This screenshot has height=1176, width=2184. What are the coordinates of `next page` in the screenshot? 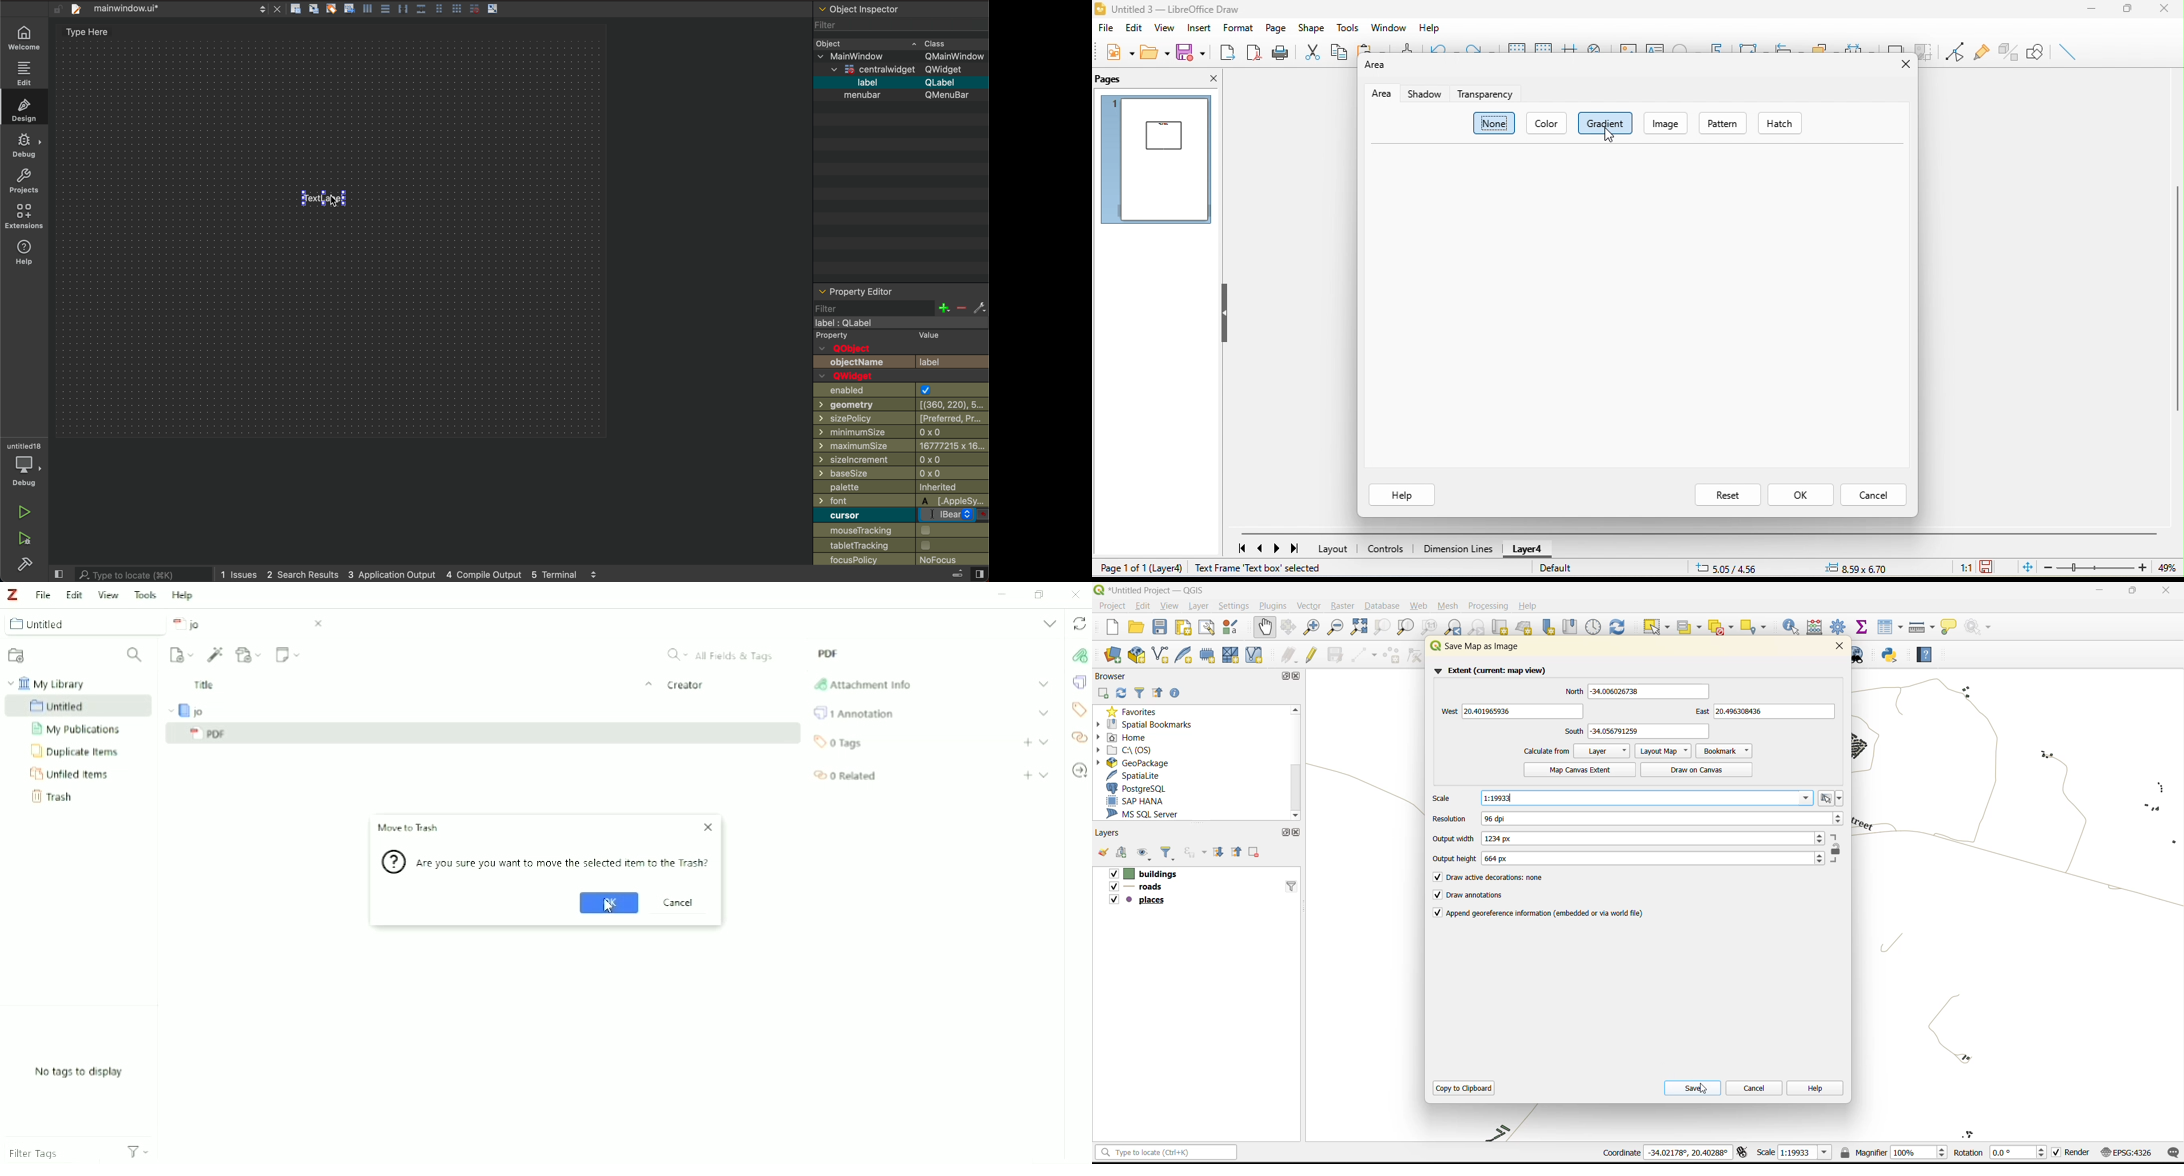 It's located at (1279, 550).